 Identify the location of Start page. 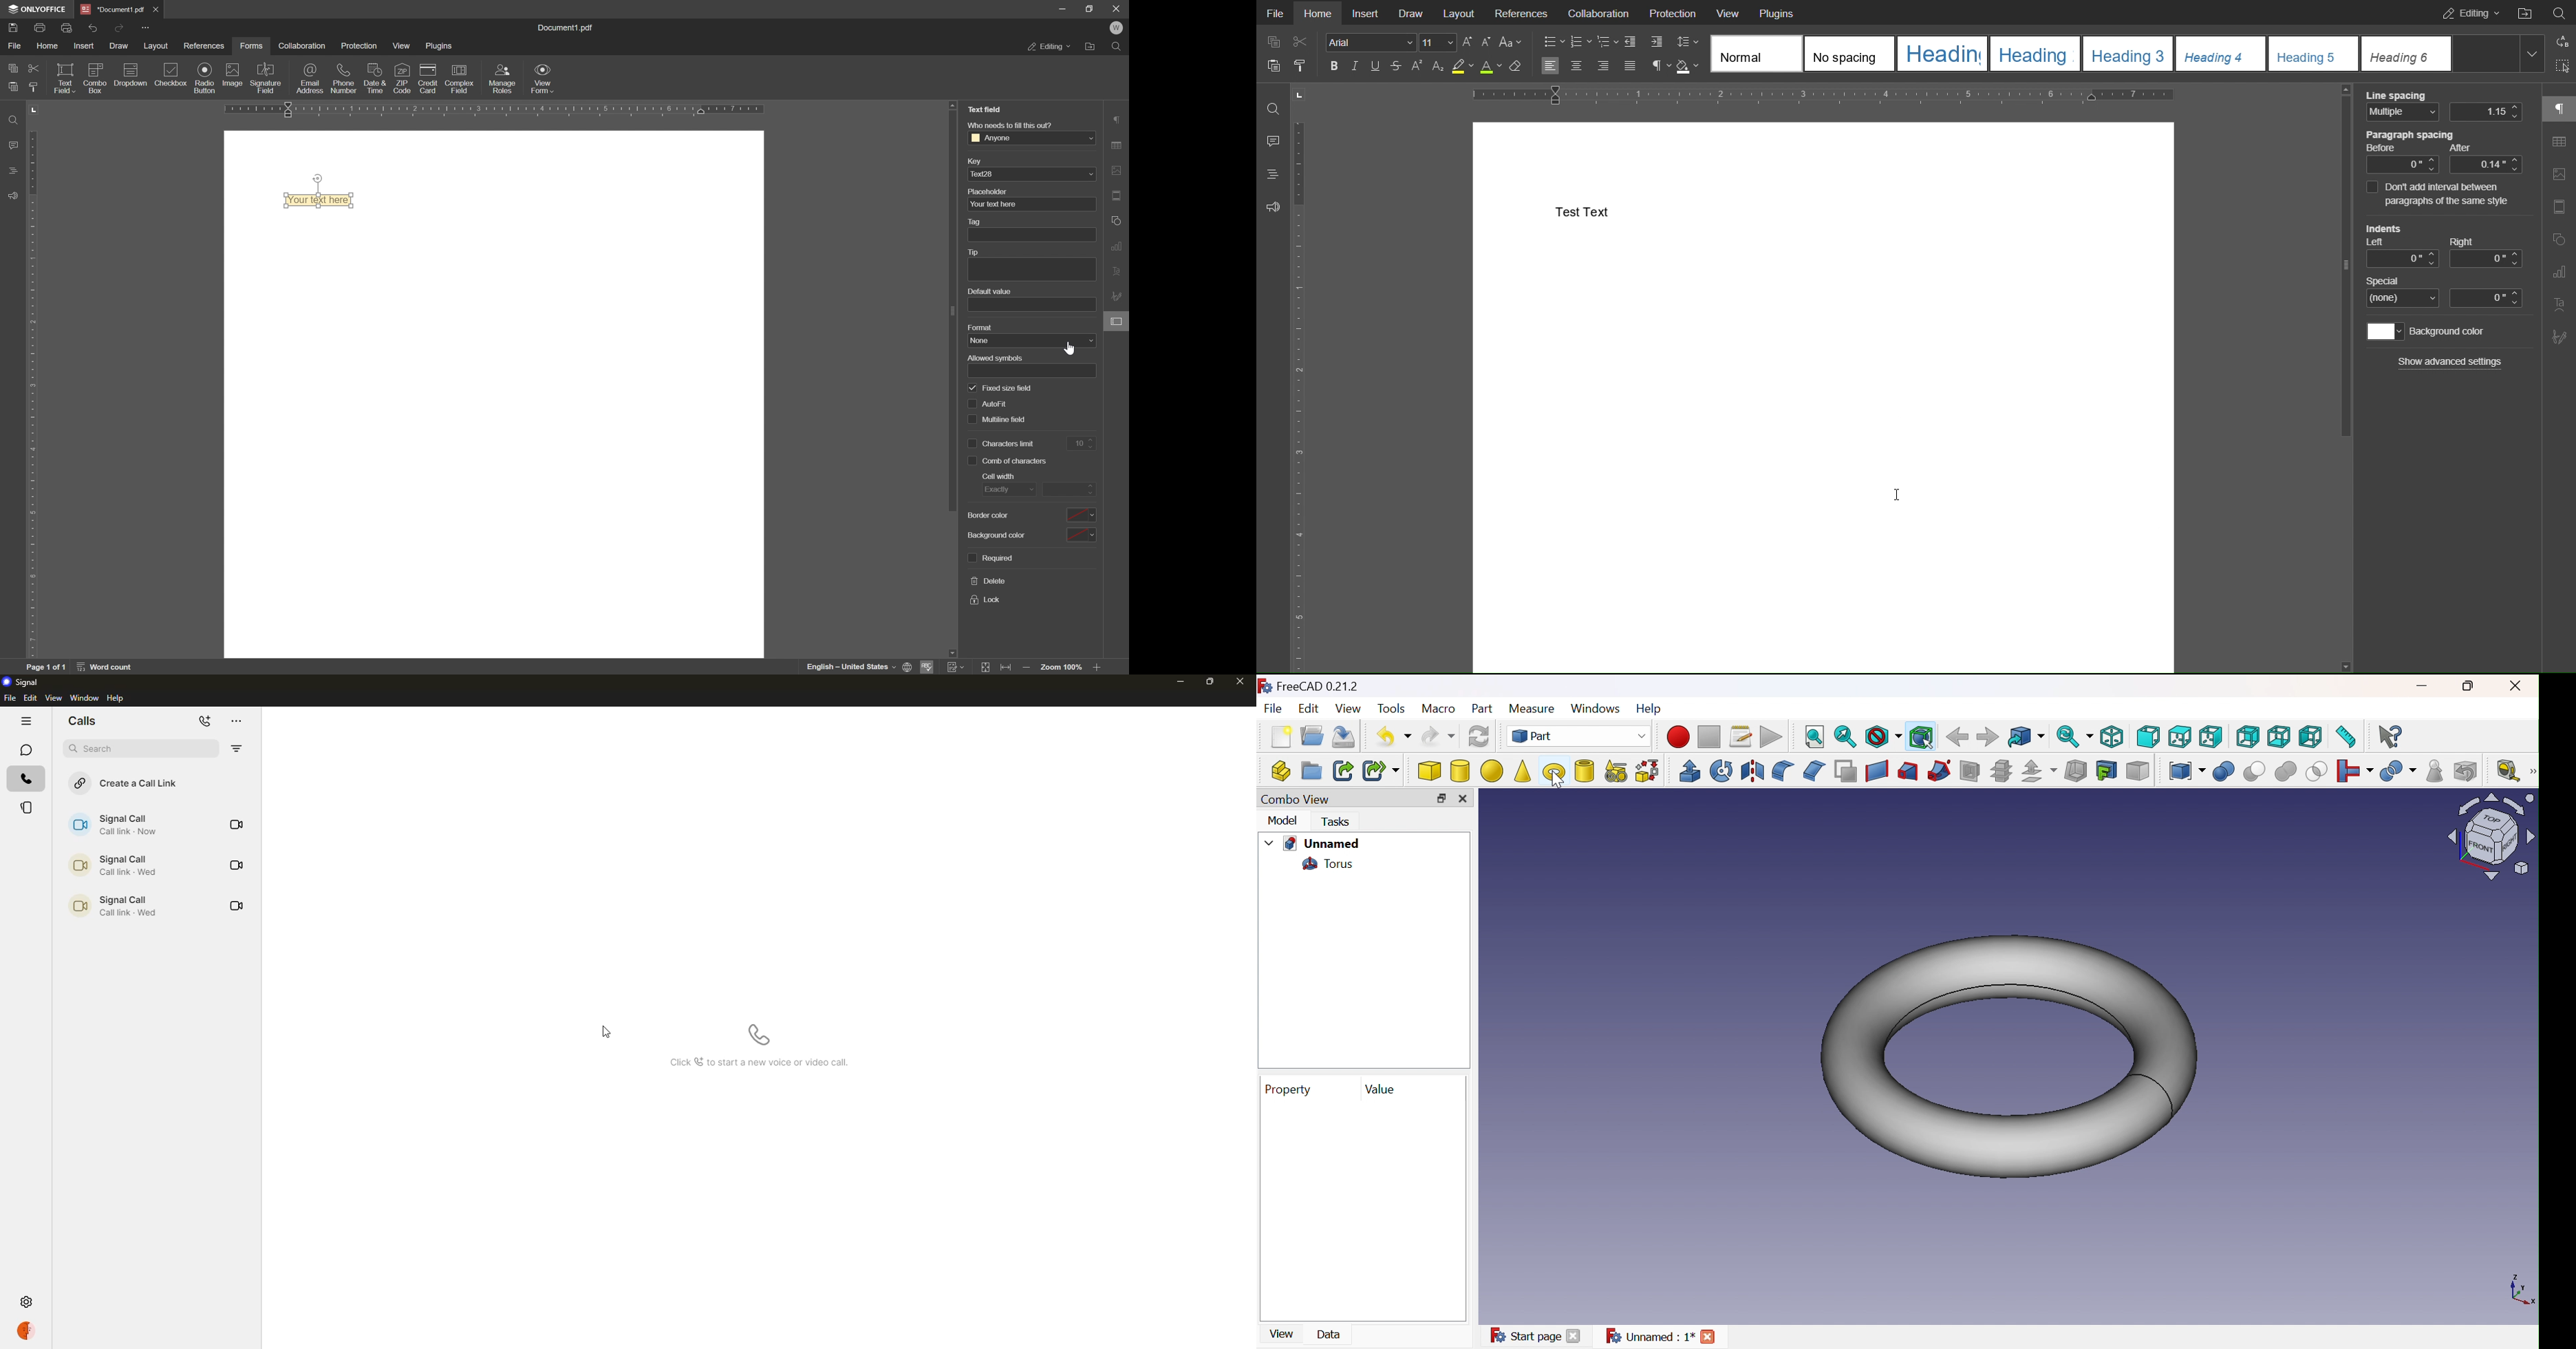
(1539, 1335).